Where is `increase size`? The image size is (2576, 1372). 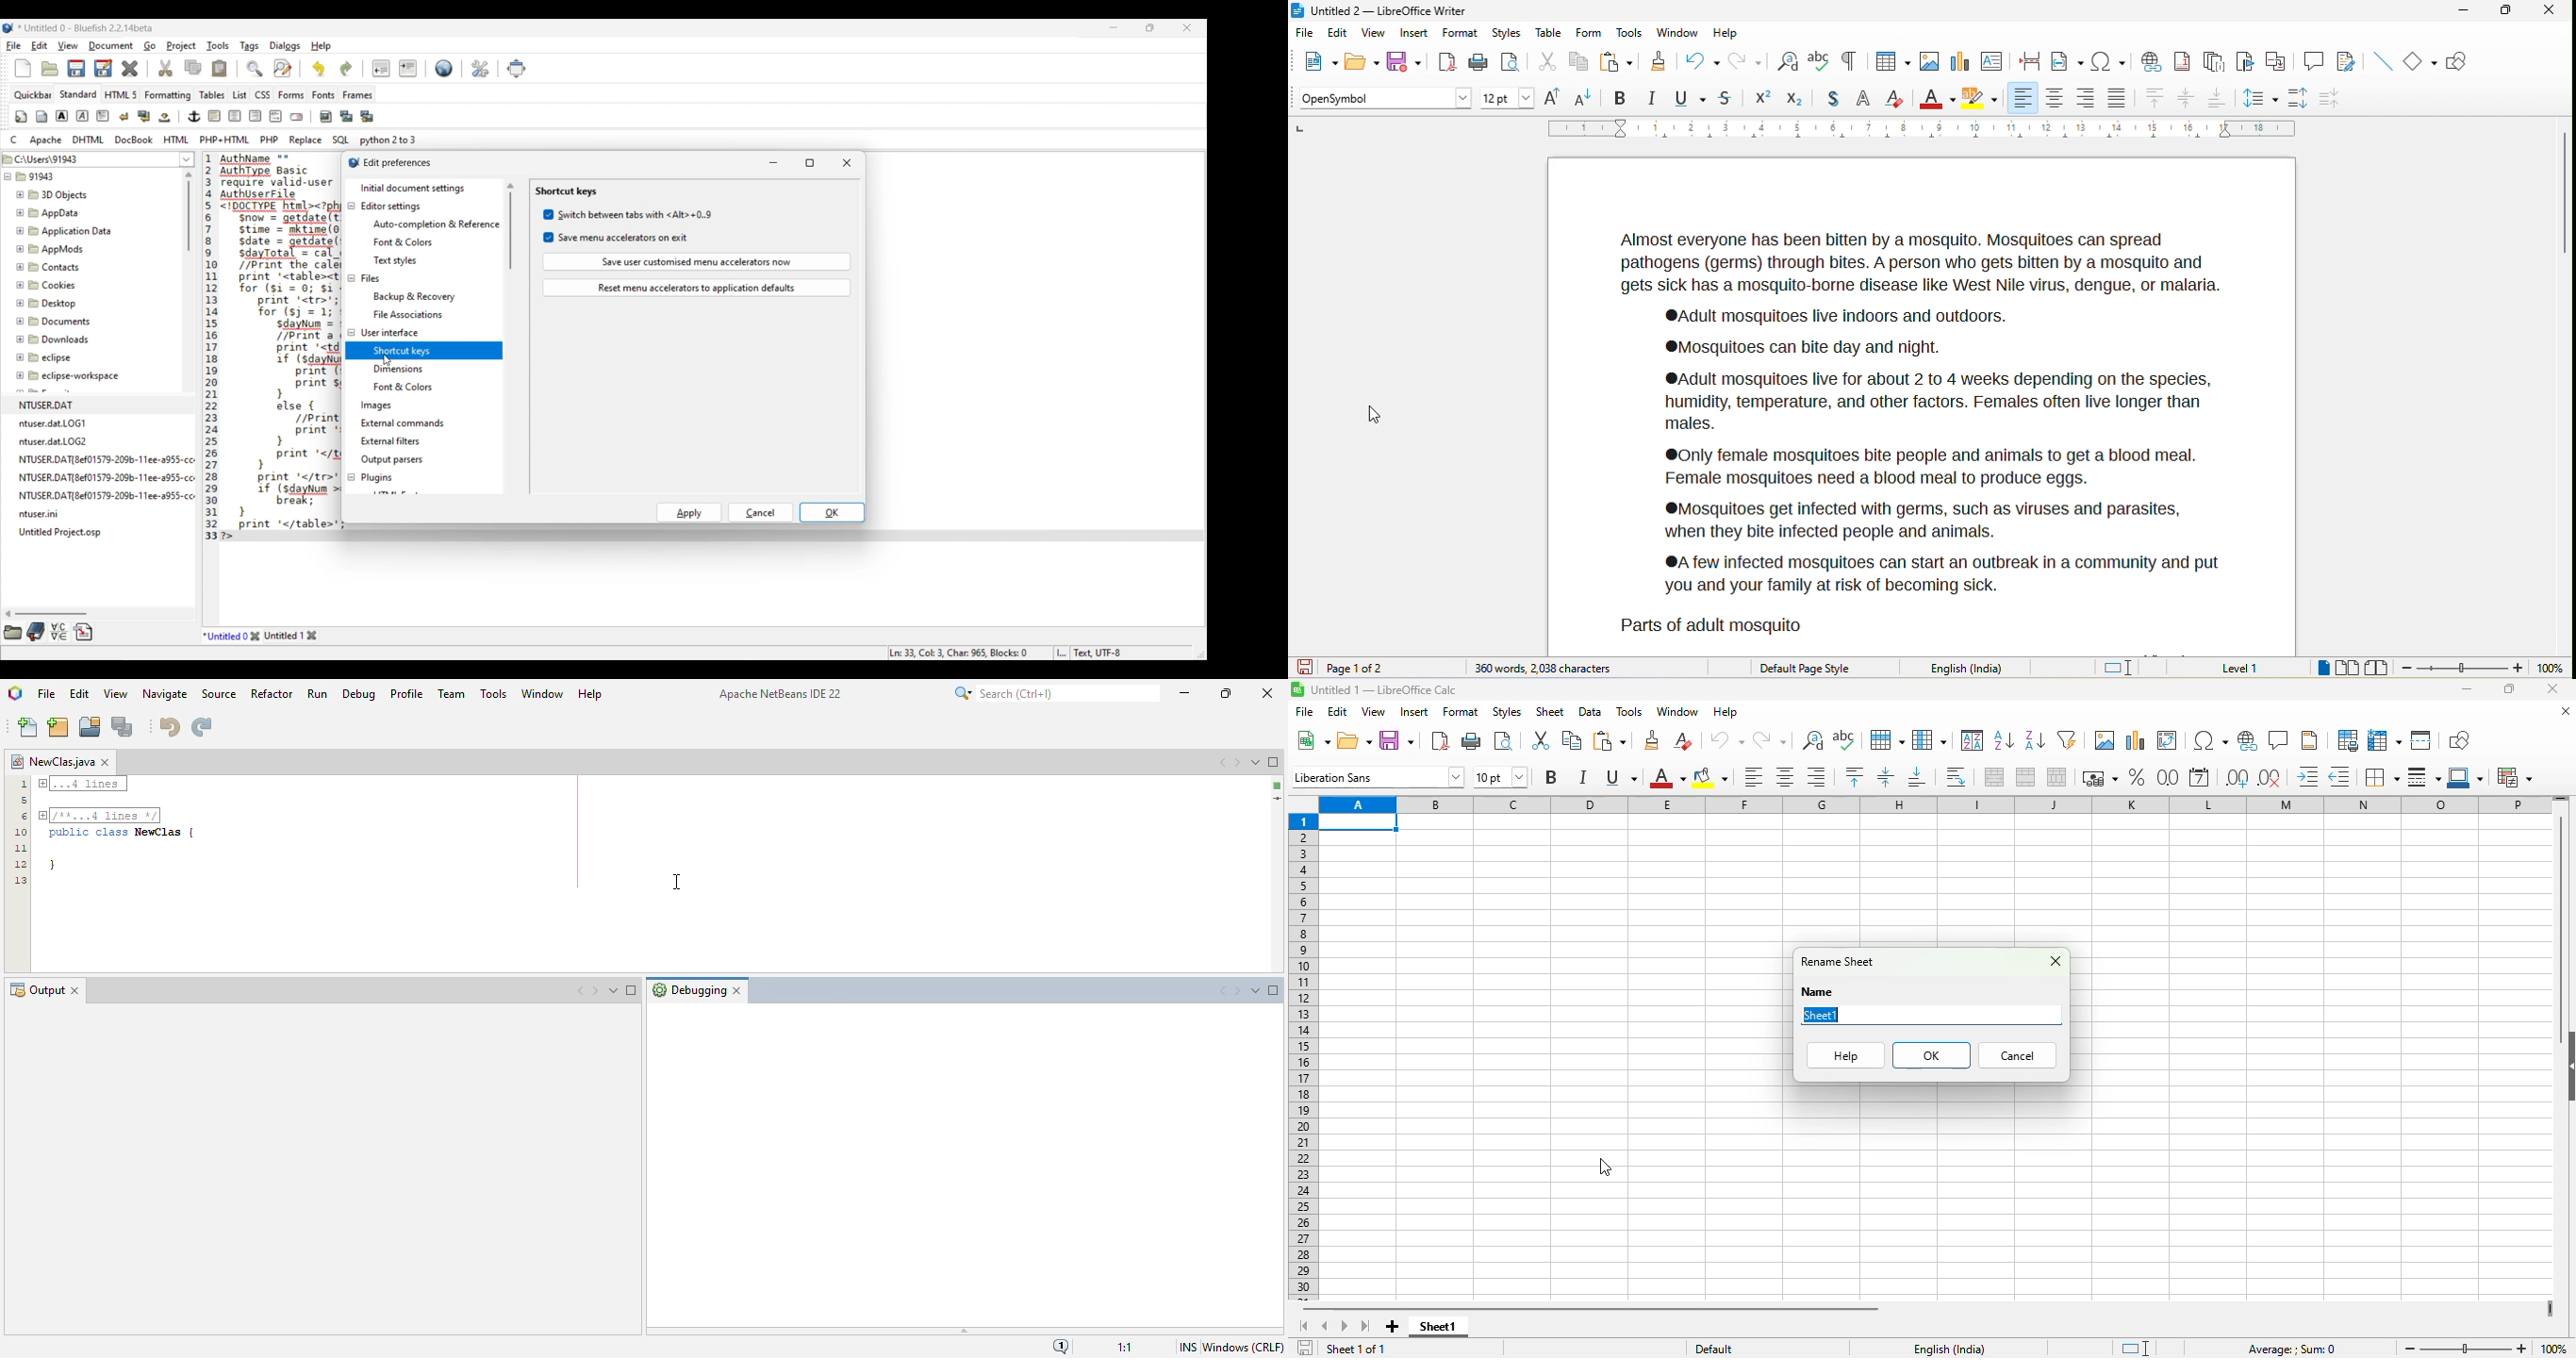 increase size is located at coordinates (1555, 96).